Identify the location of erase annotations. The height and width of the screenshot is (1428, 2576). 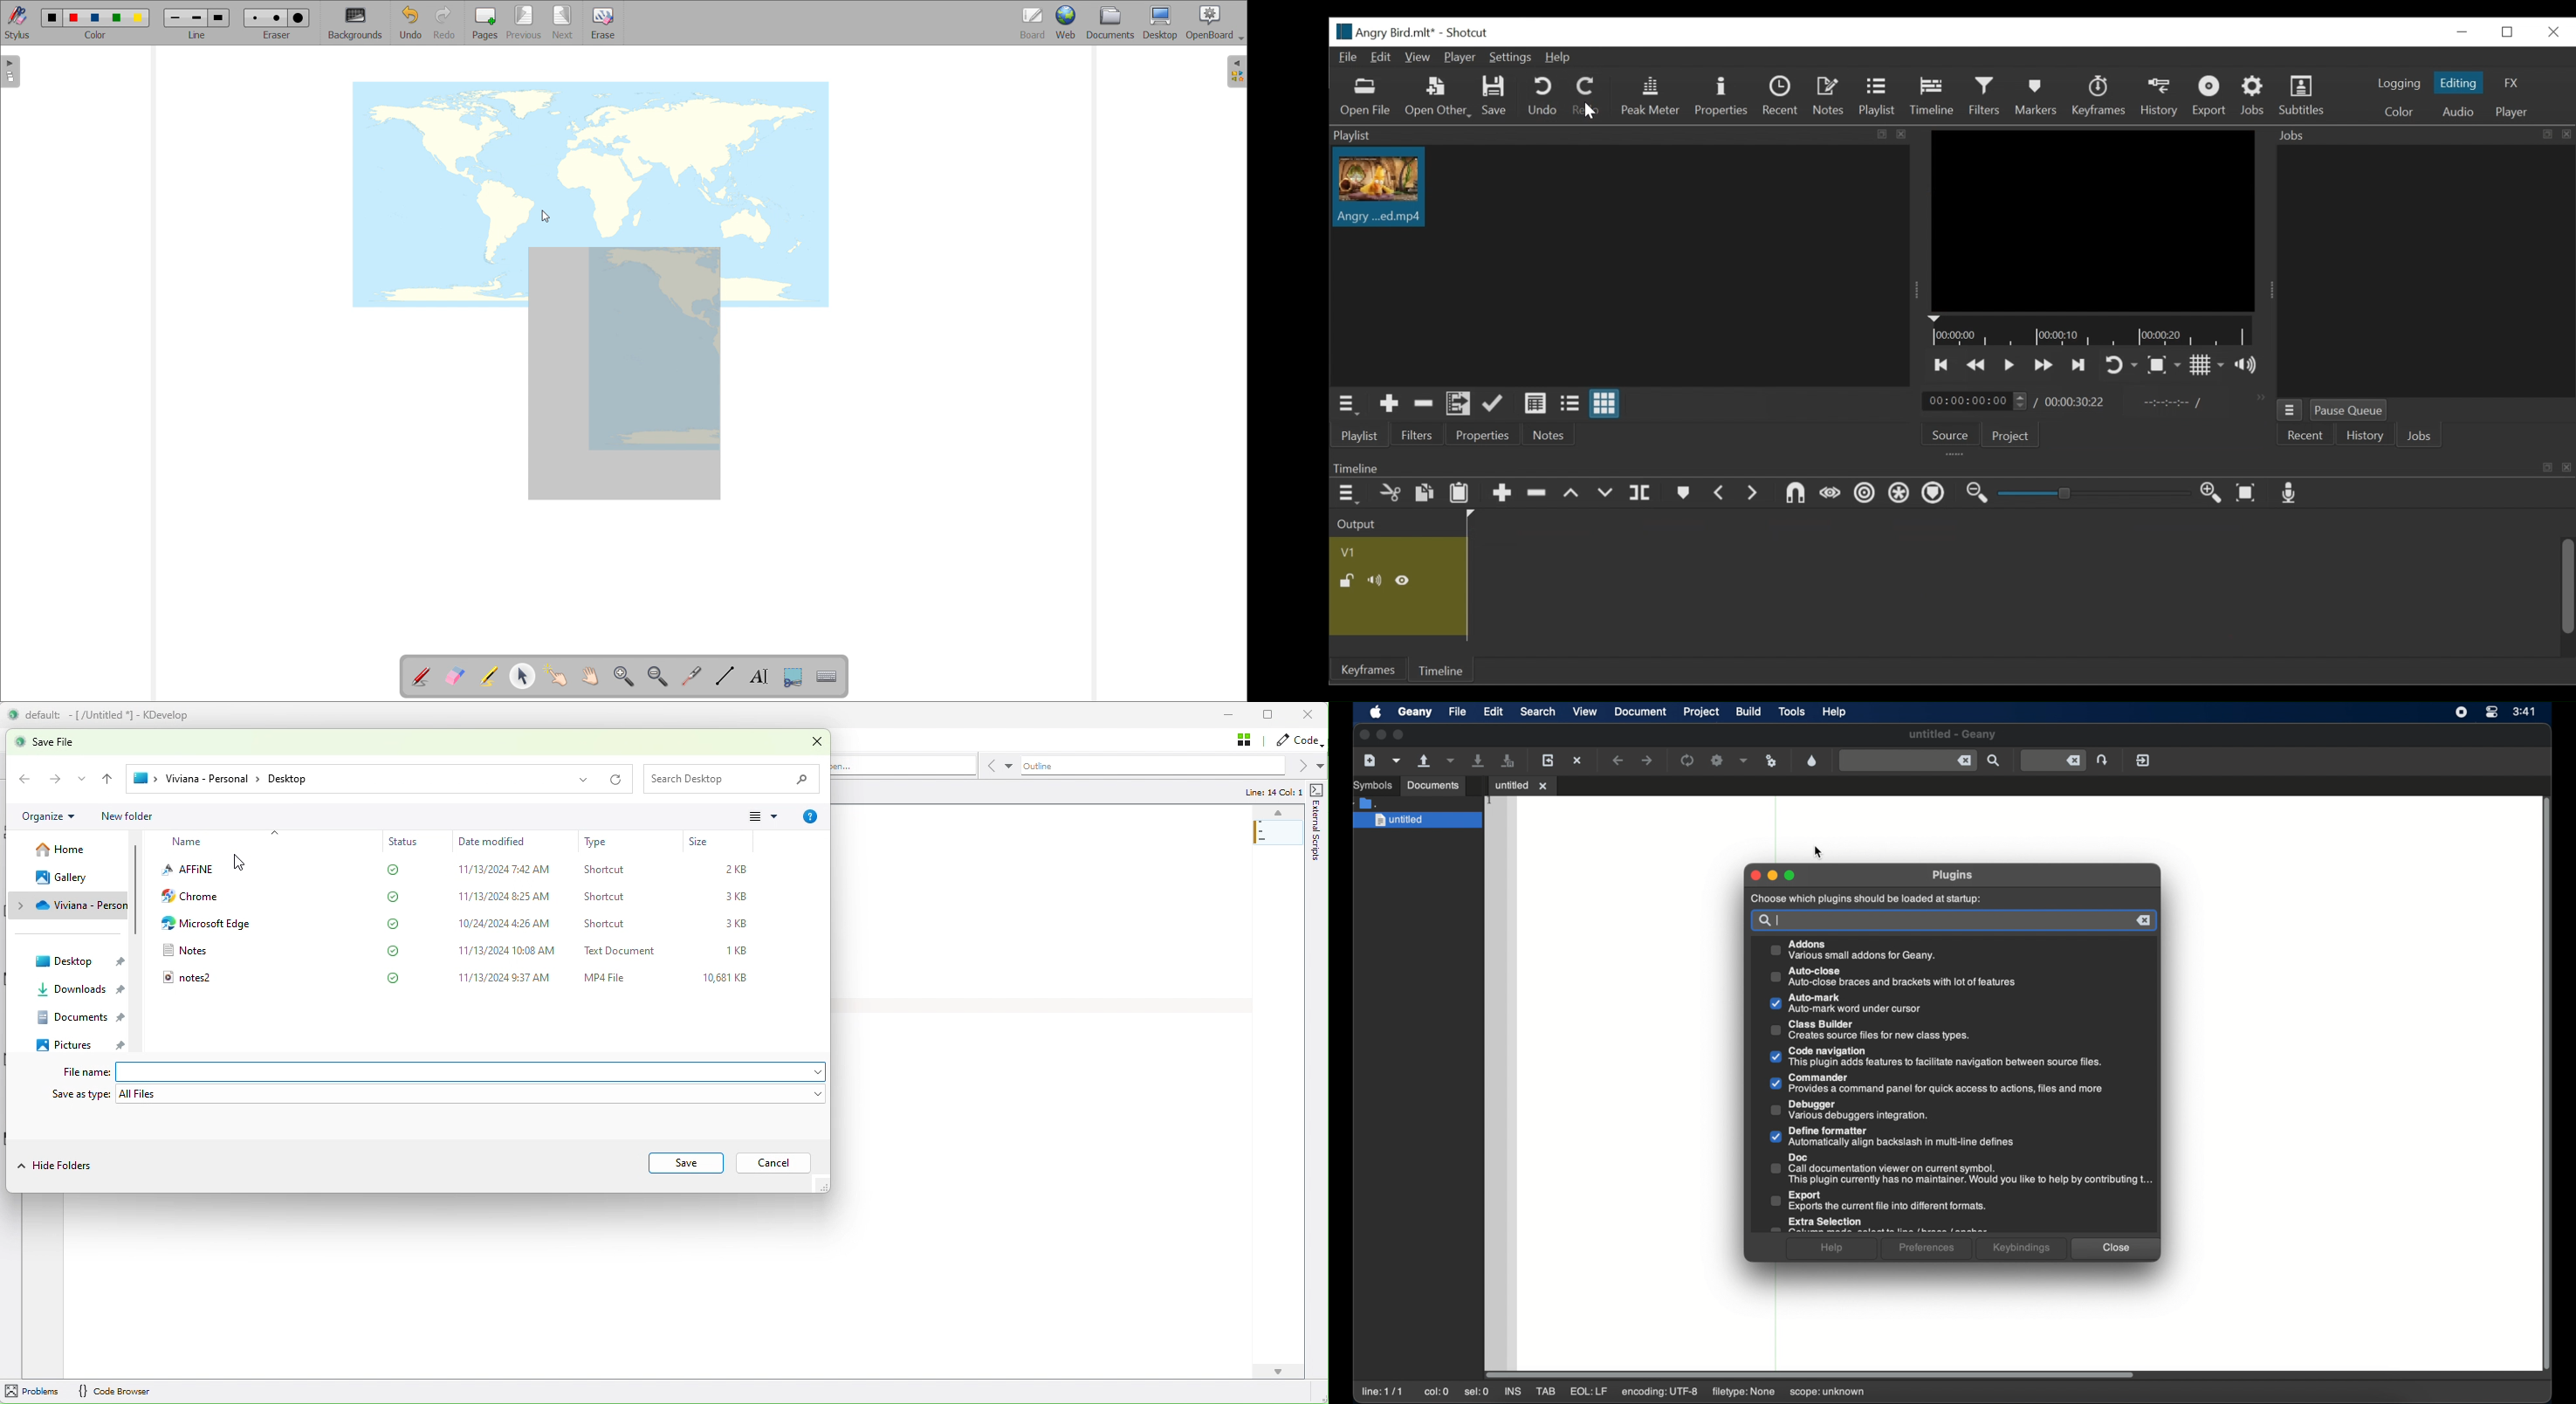
(454, 675).